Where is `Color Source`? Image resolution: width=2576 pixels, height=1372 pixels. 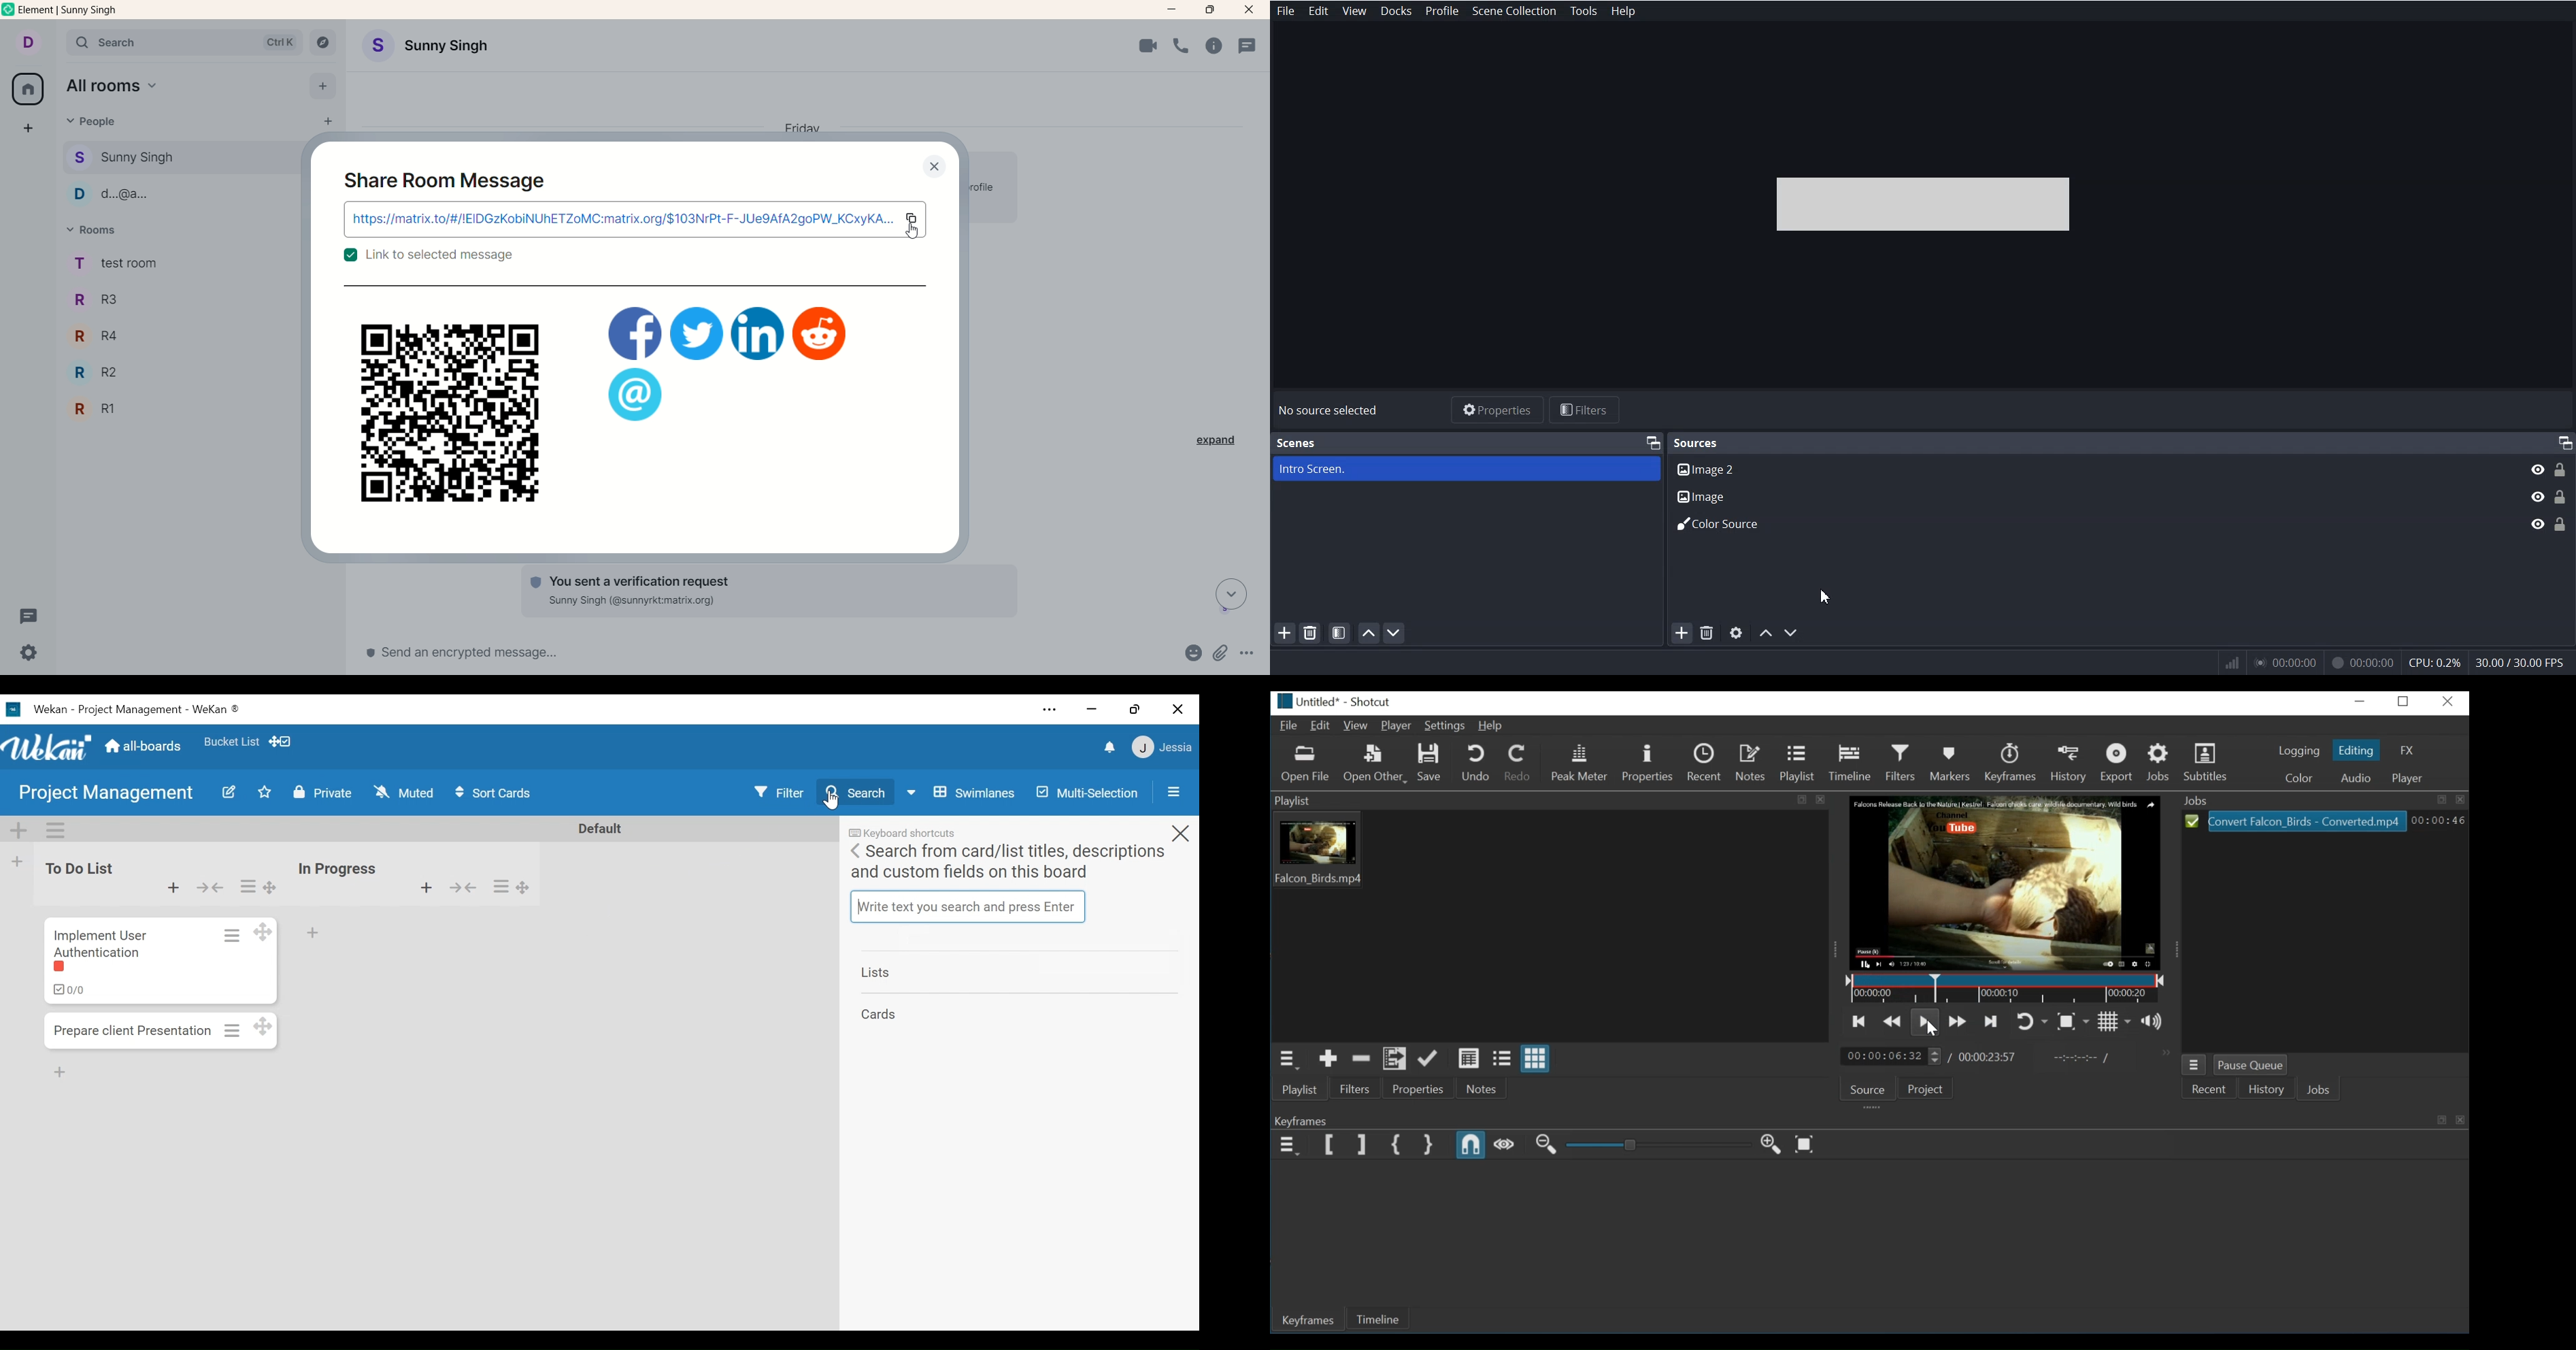
Color Source is located at coordinates (2092, 522).